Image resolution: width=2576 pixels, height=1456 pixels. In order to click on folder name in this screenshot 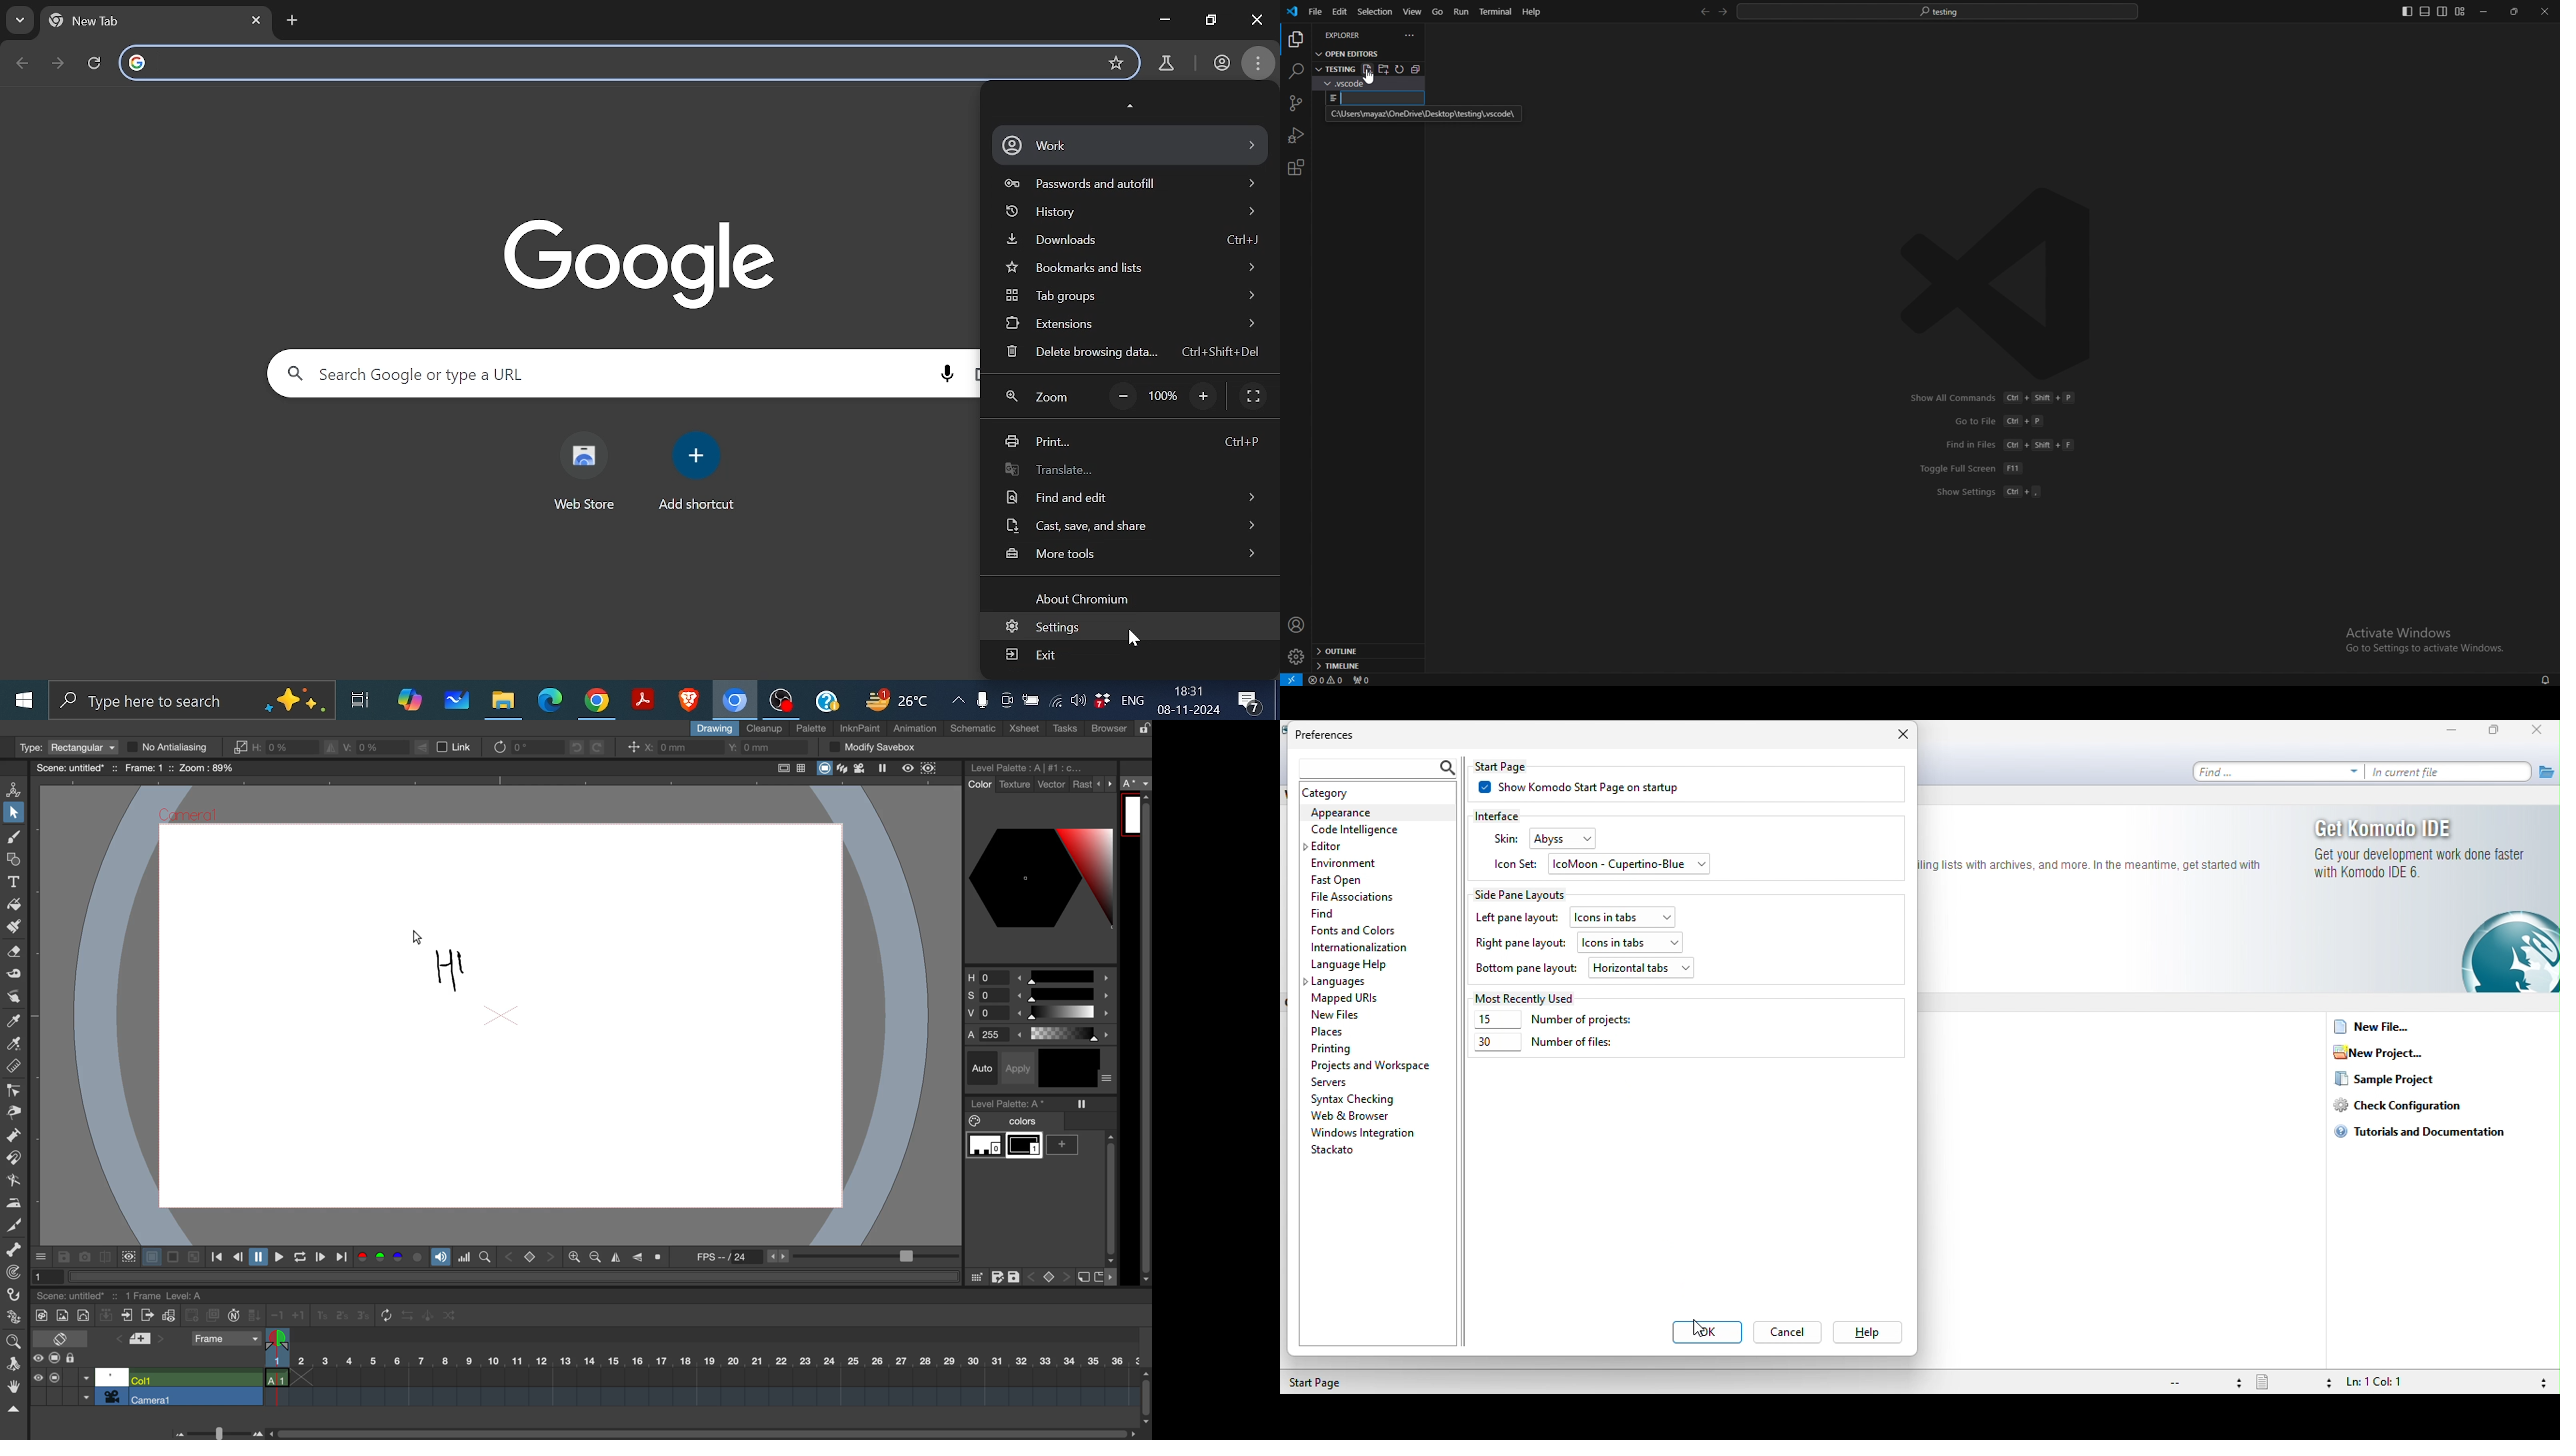, I will do `click(1335, 68)`.